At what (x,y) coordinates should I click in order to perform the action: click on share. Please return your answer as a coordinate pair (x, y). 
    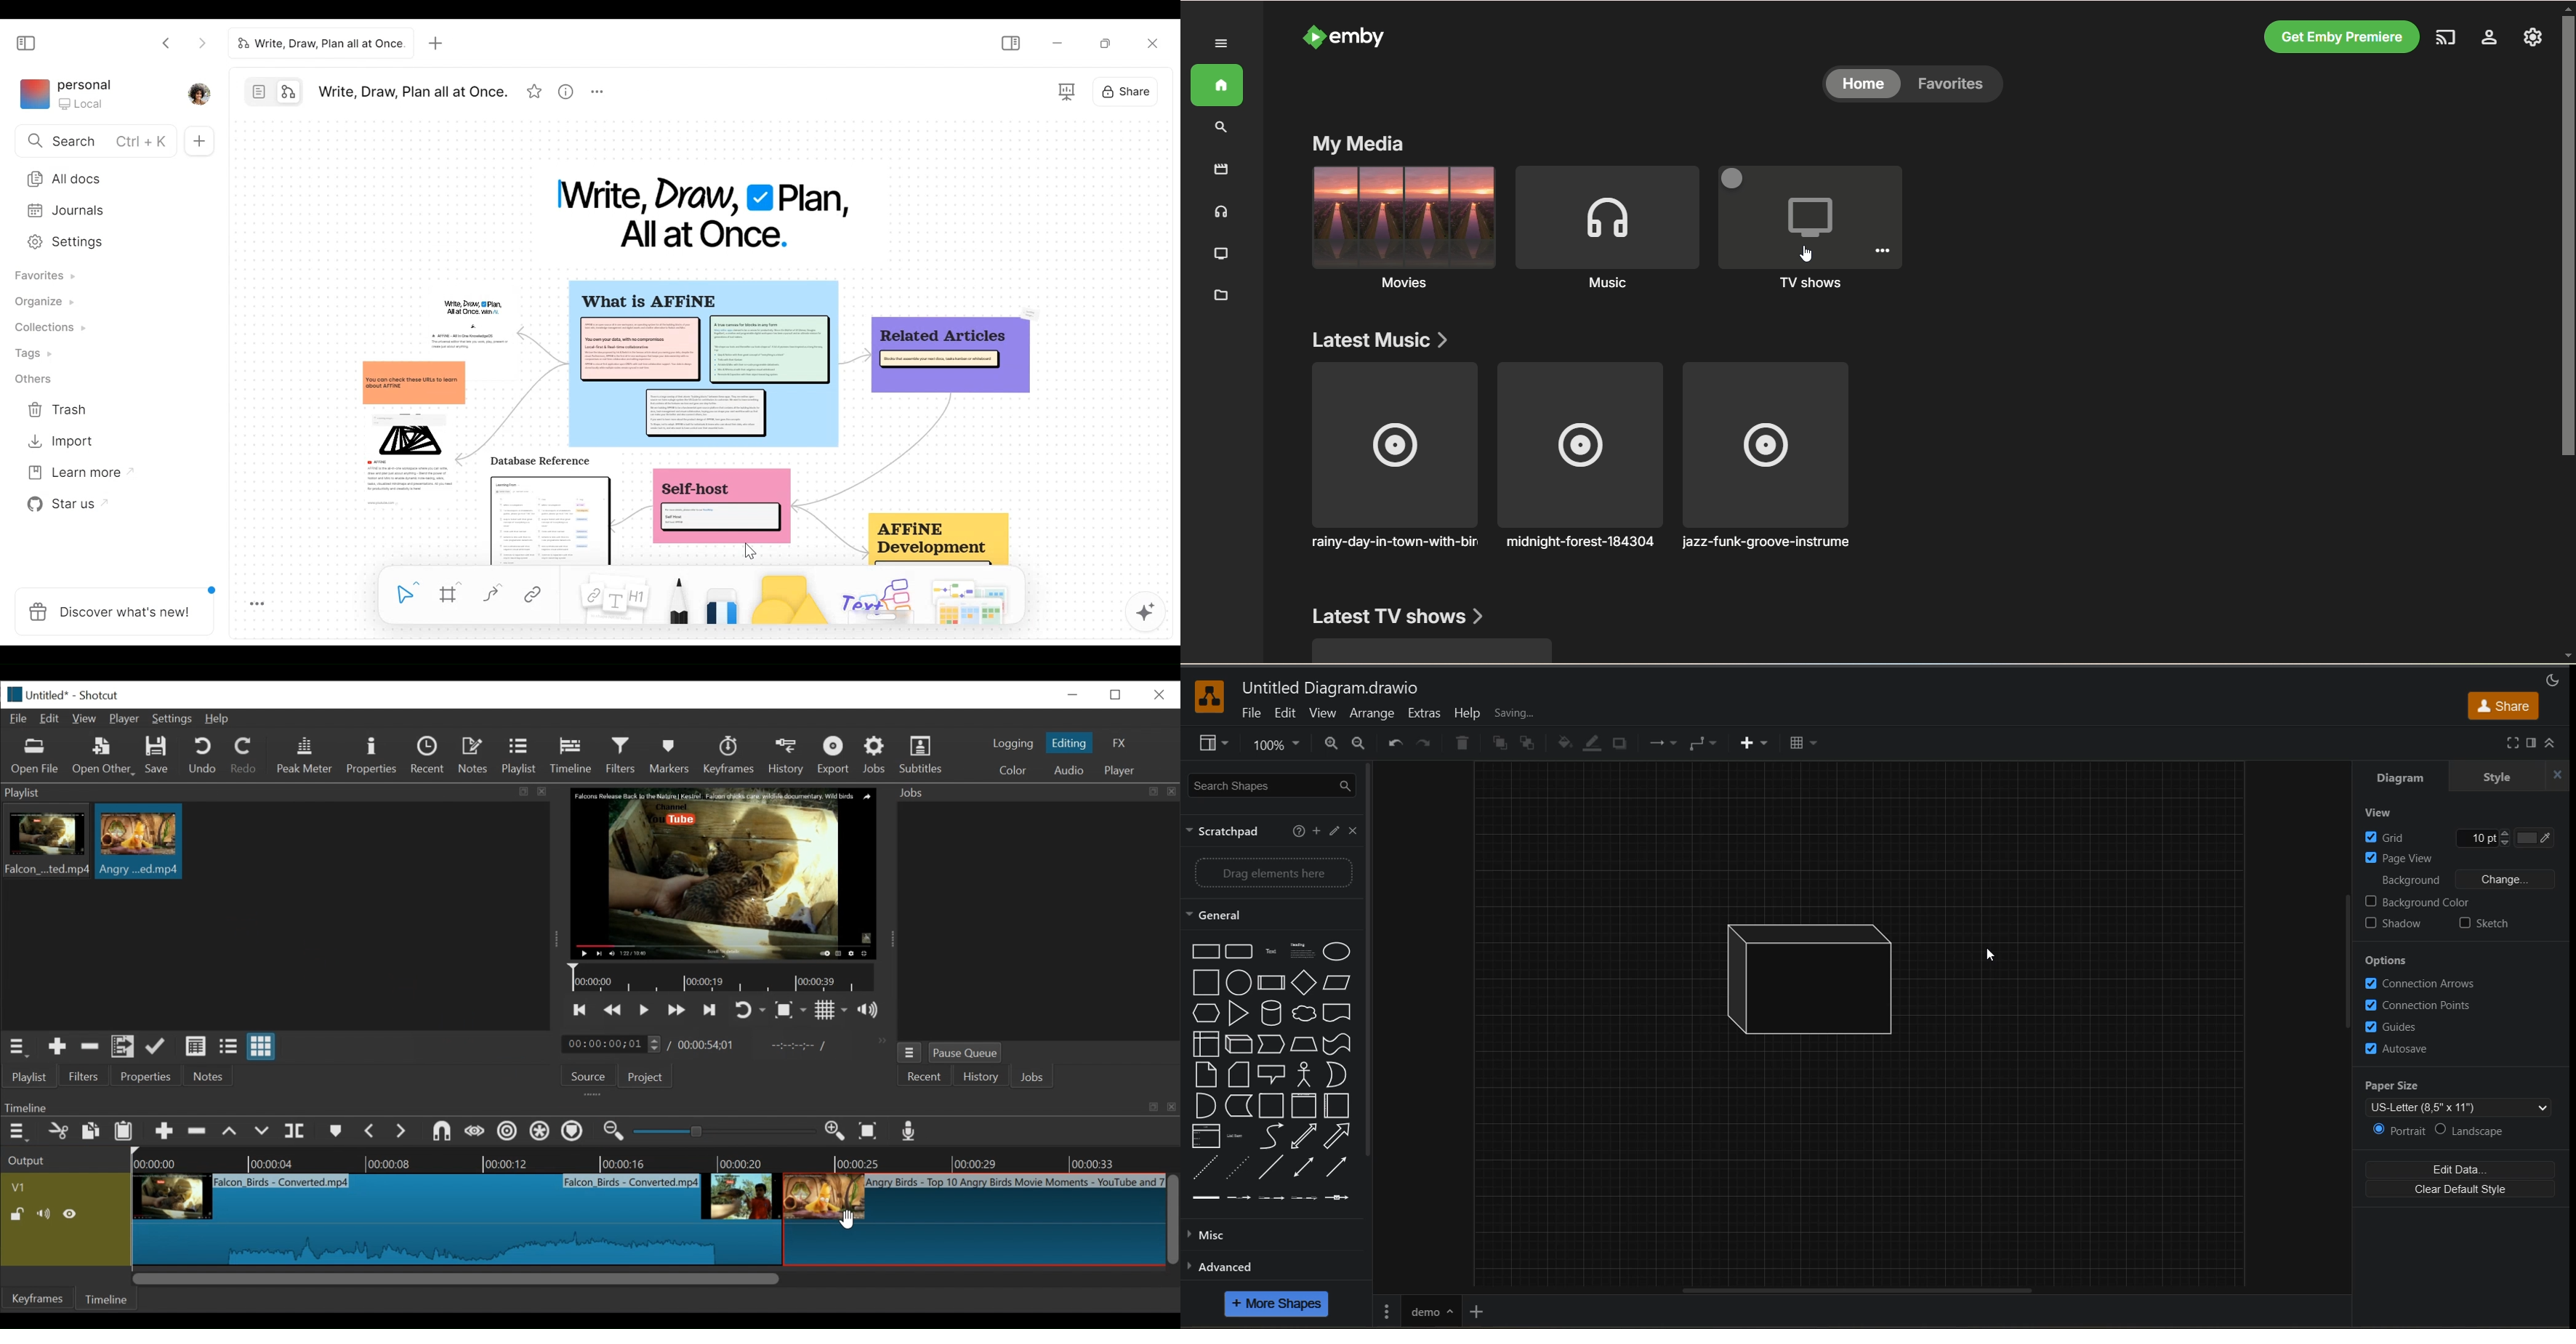
    Looking at the image, I should click on (2504, 706).